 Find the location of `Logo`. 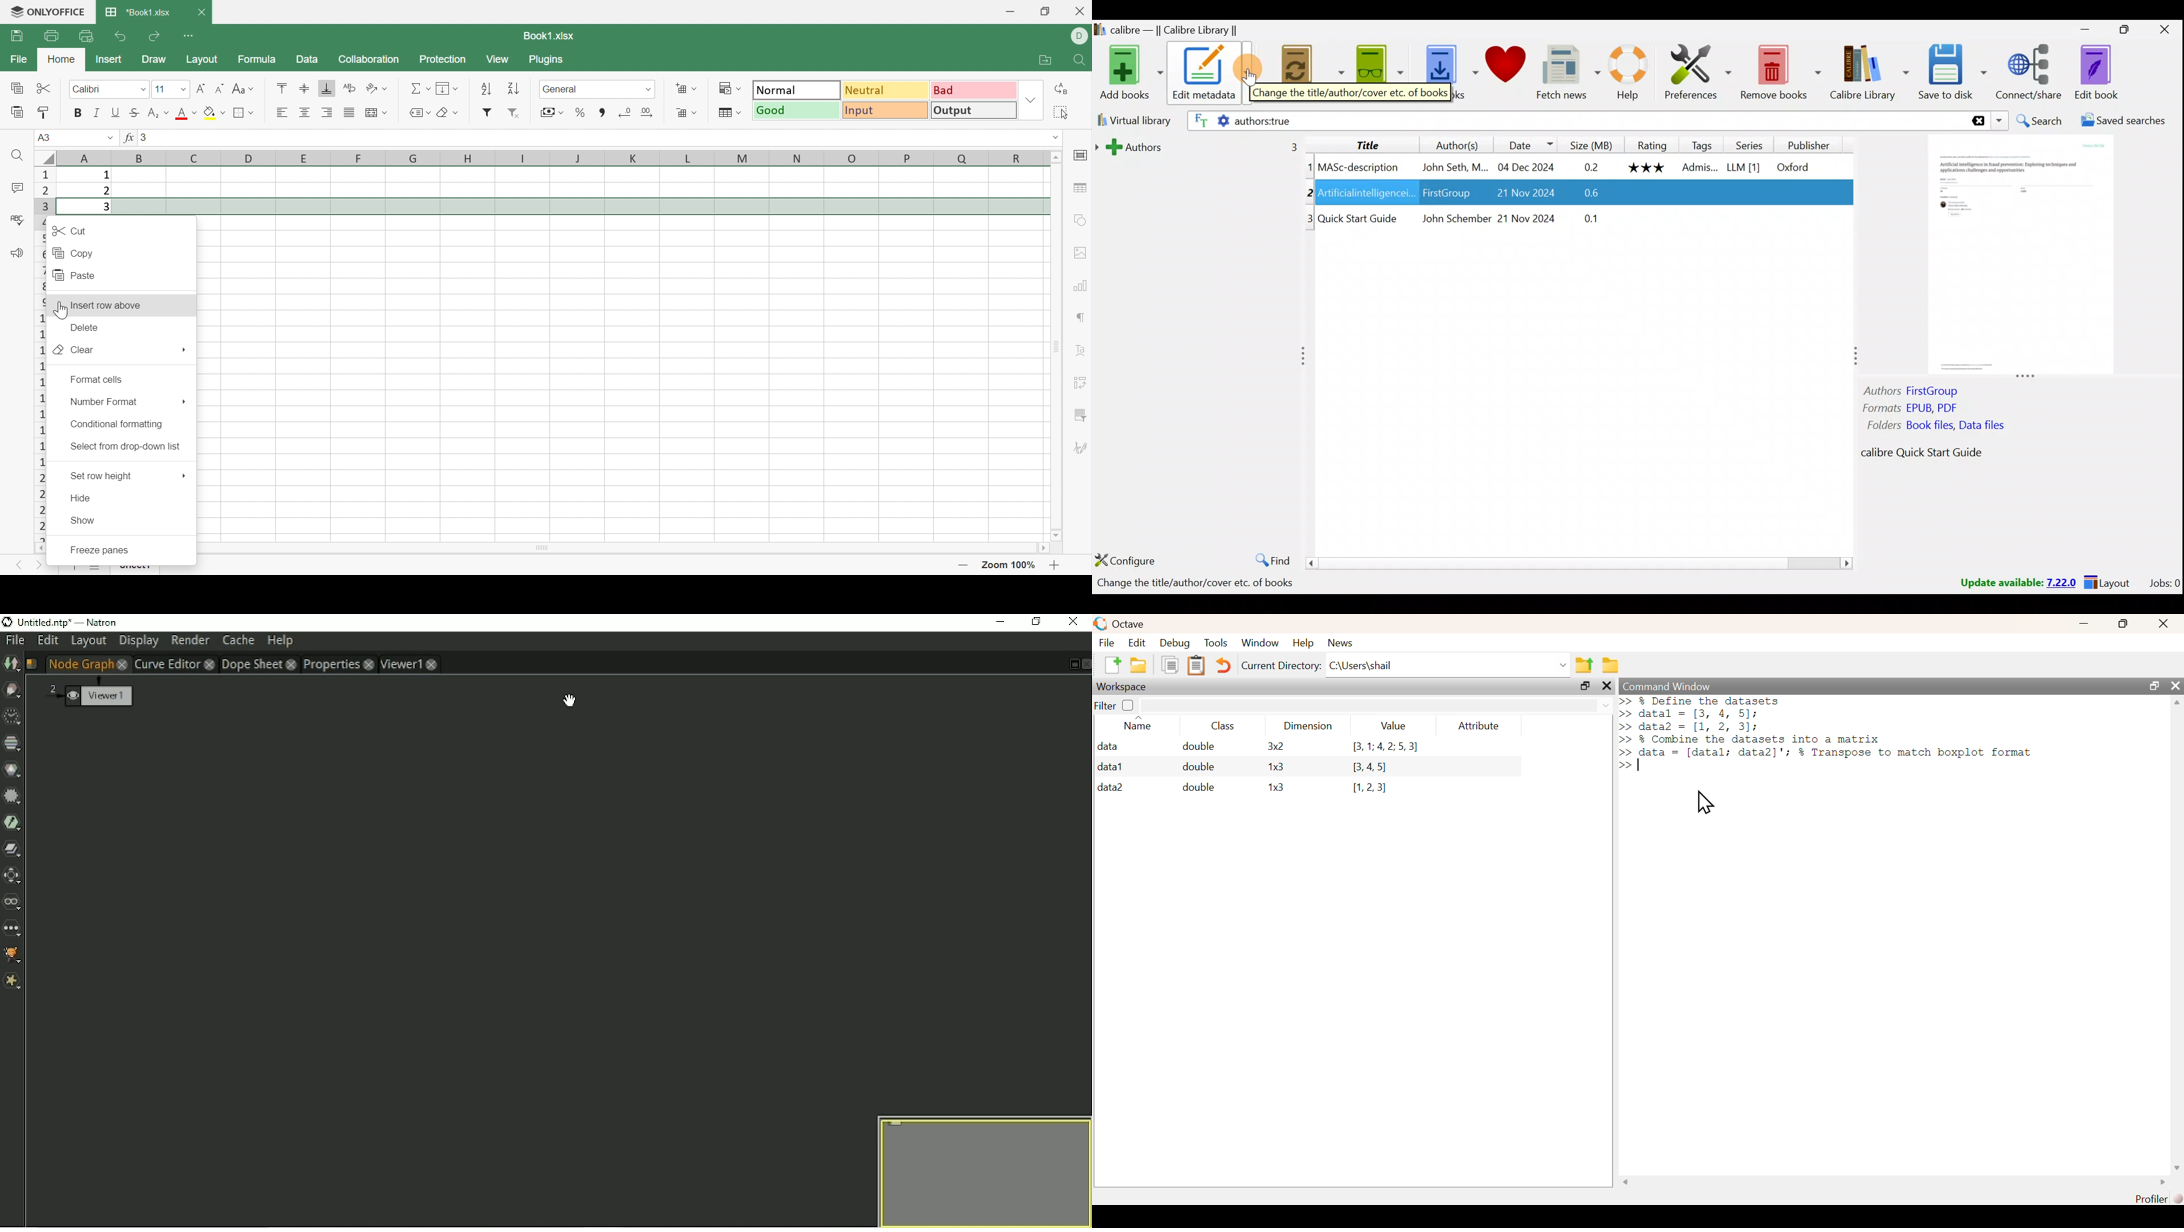

Logo is located at coordinates (1100, 624).